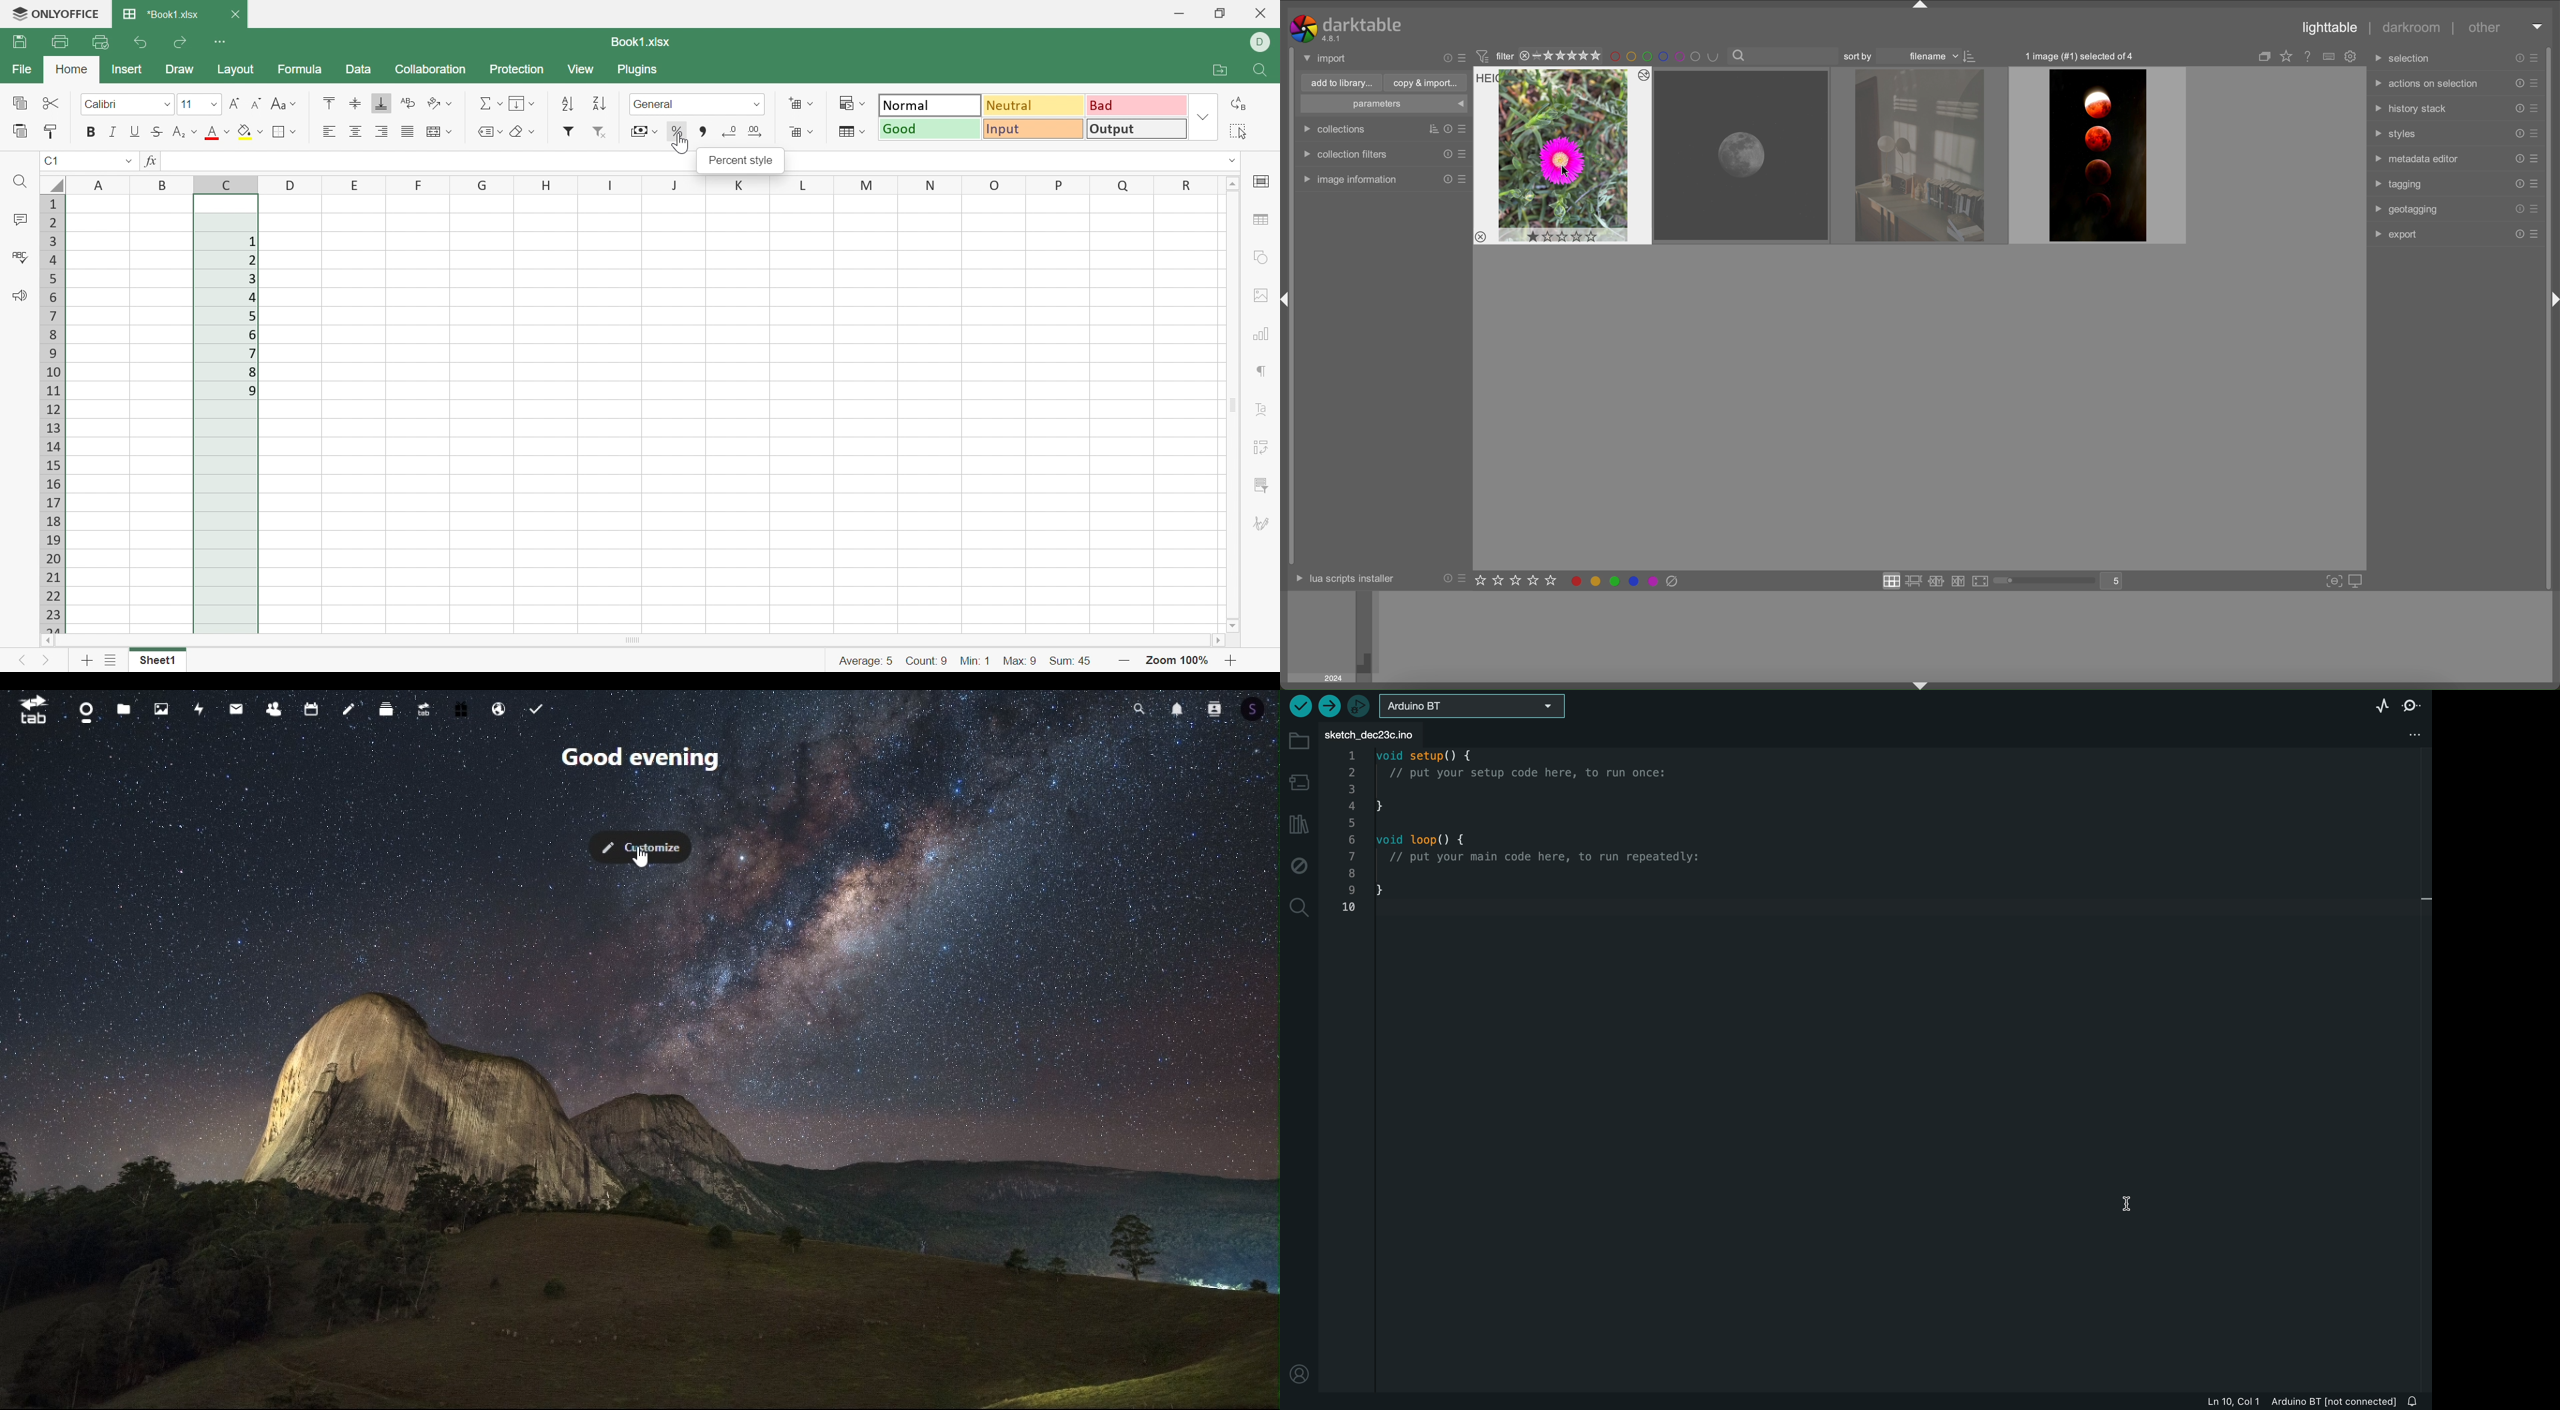 The width and height of the screenshot is (2576, 1428). What do you see at coordinates (164, 707) in the screenshot?
I see `Photos` at bounding box center [164, 707].